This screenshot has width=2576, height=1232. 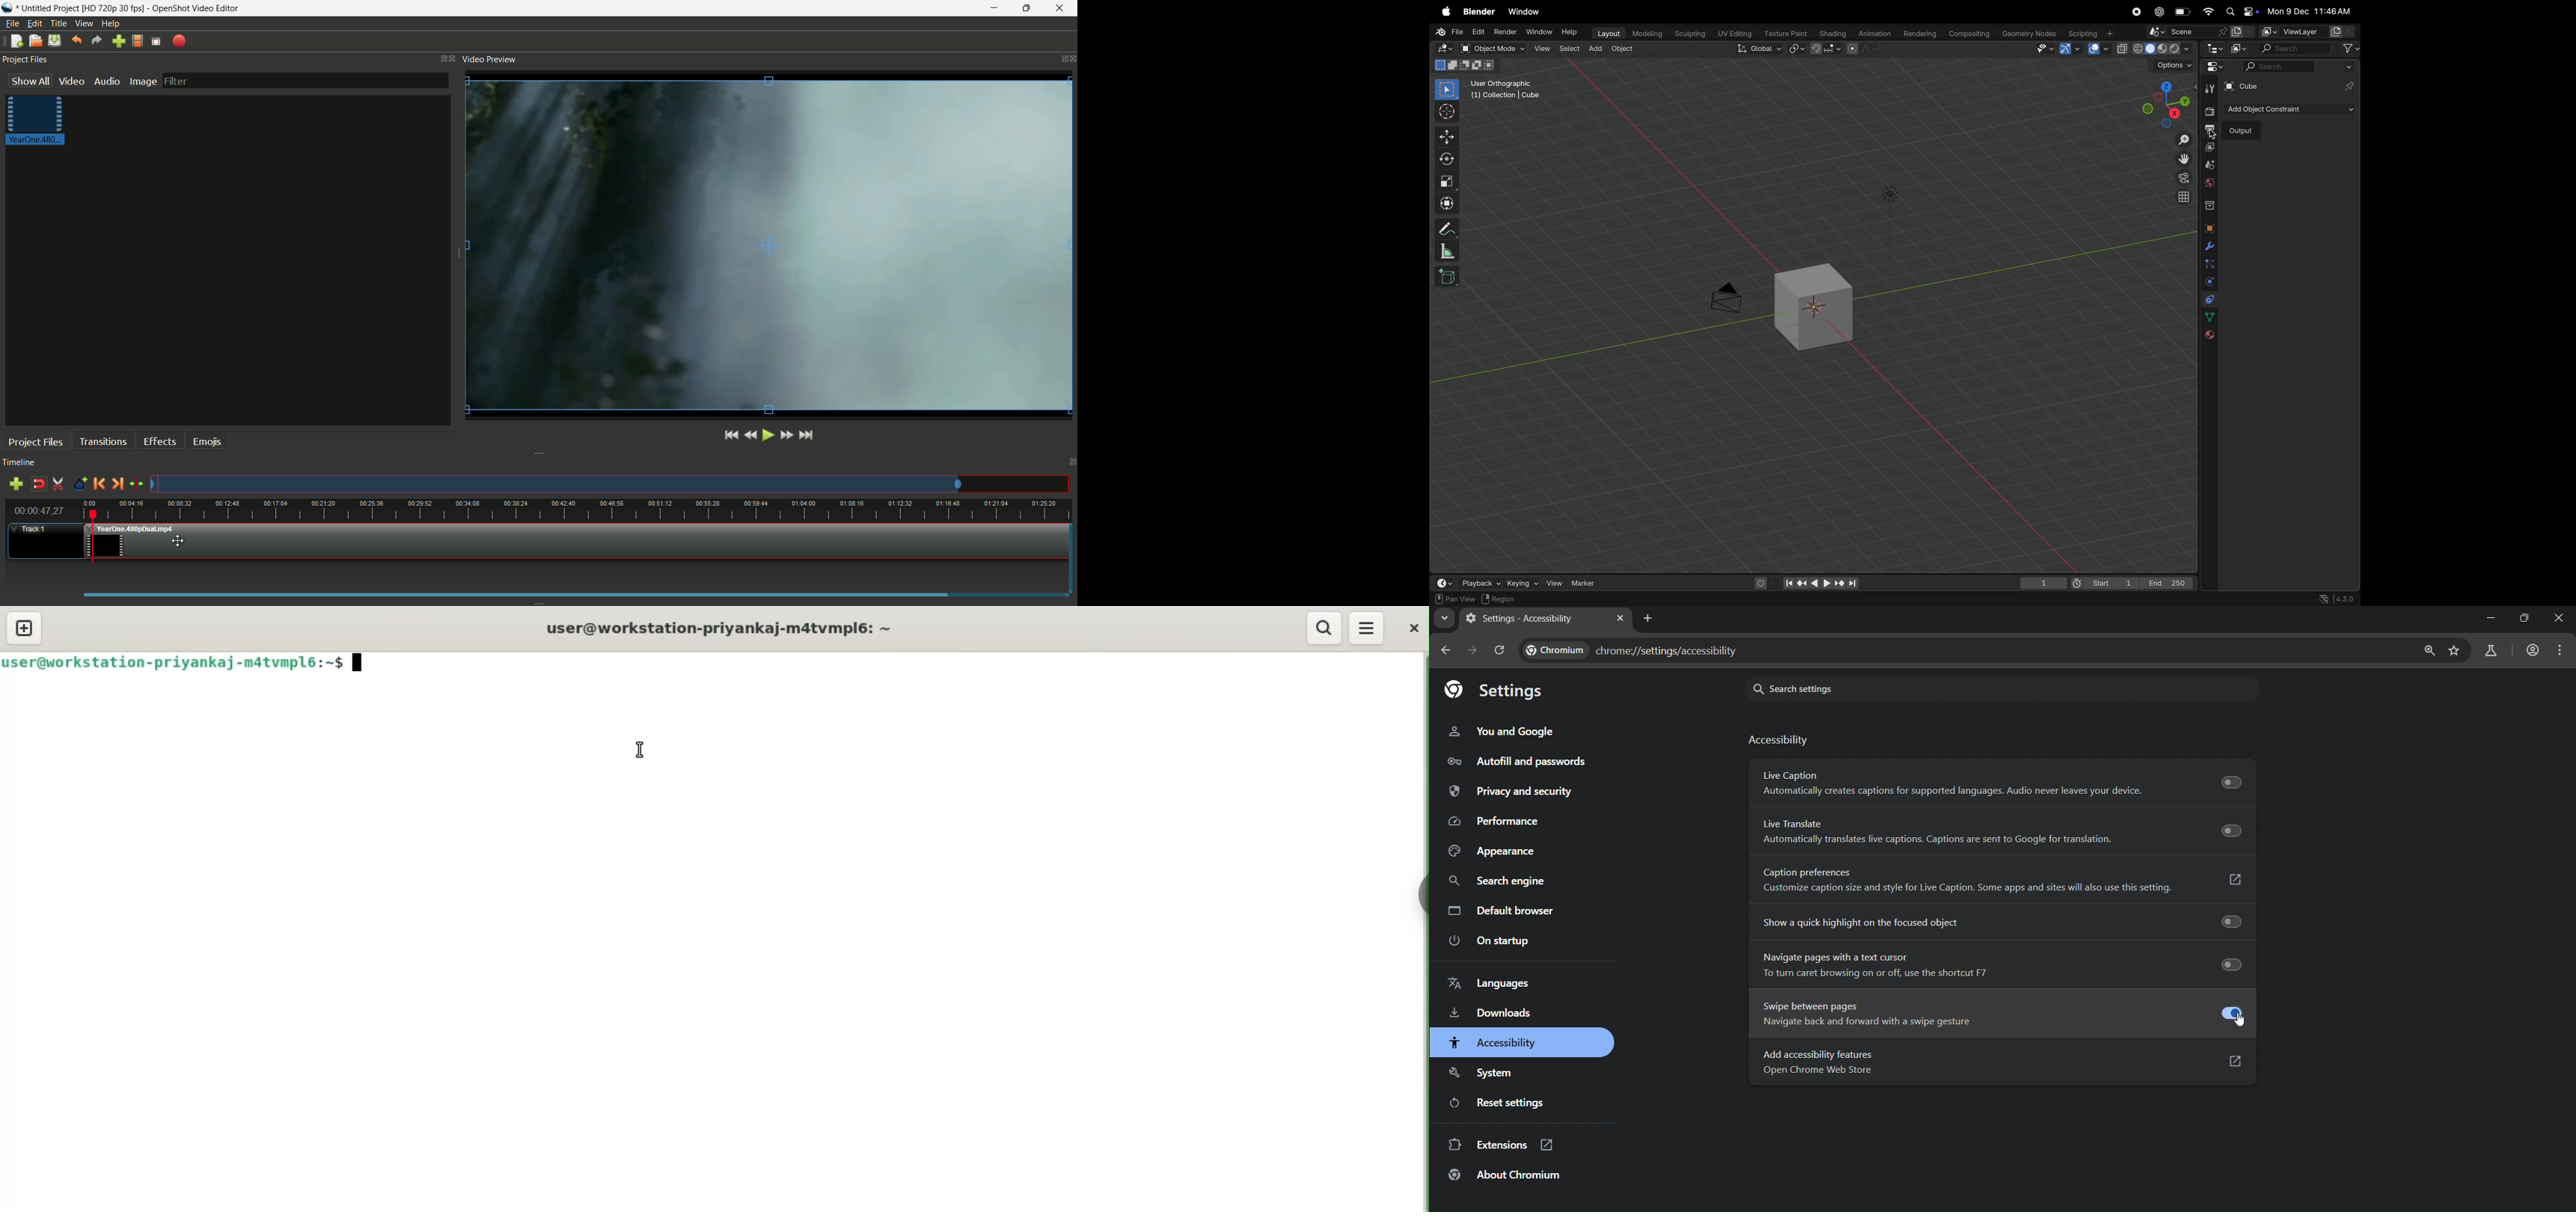 What do you see at coordinates (1875, 687) in the screenshot?
I see `search settings` at bounding box center [1875, 687].